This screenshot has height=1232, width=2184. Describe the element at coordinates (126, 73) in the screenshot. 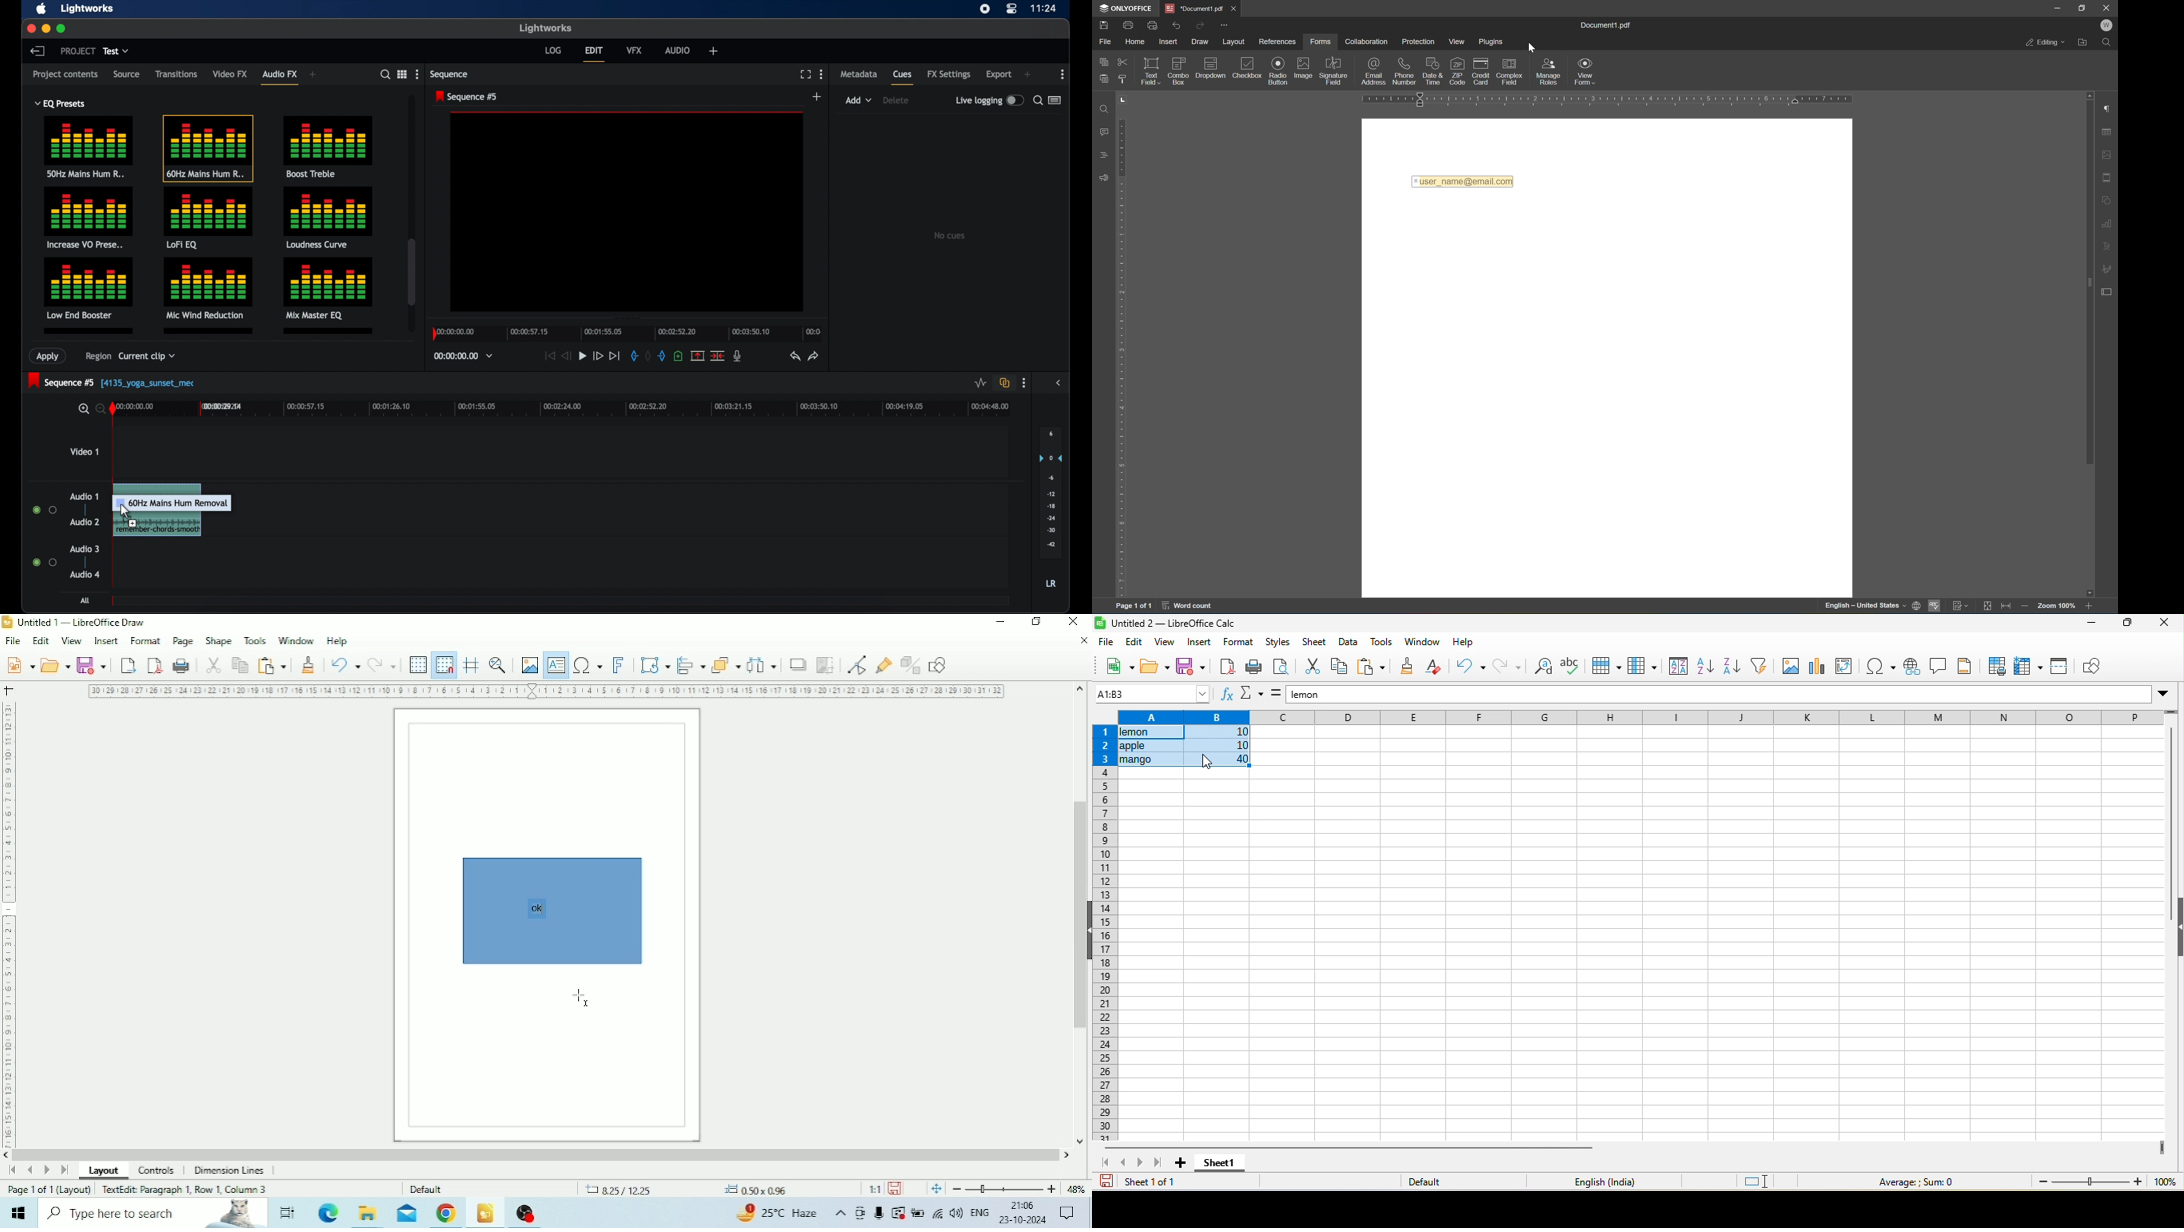

I see `source` at that location.